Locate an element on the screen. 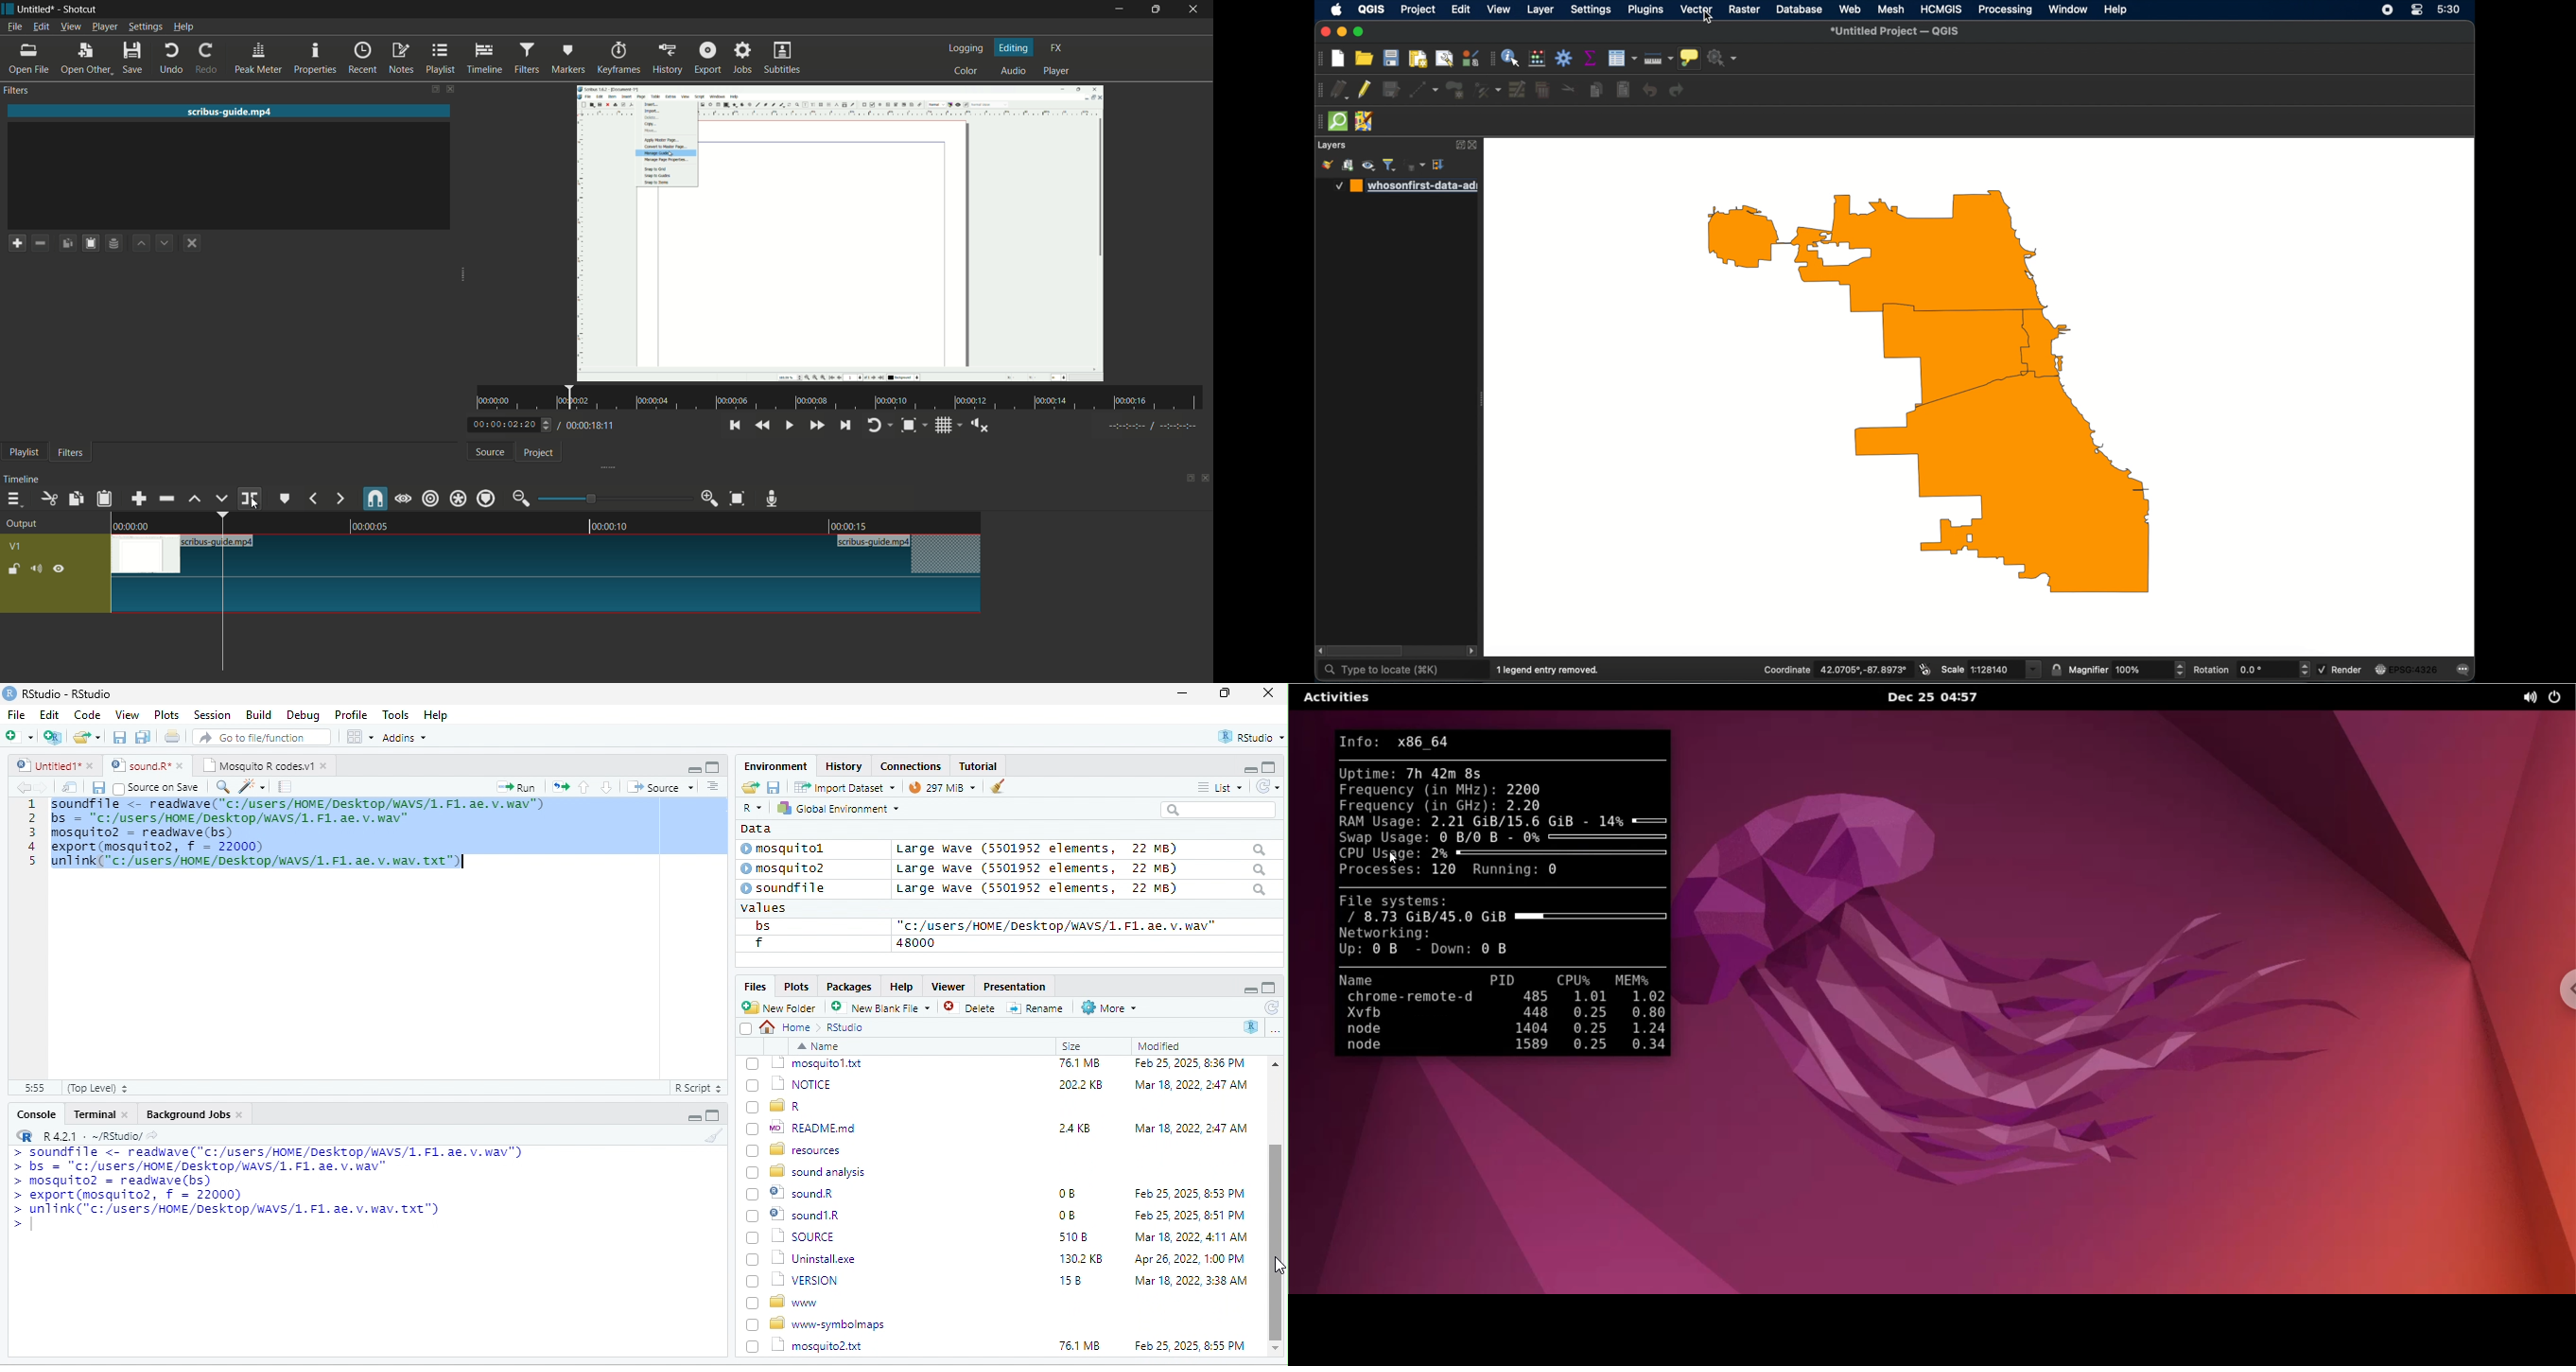 This screenshot has height=1372, width=2576. timeline is located at coordinates (21, 479).